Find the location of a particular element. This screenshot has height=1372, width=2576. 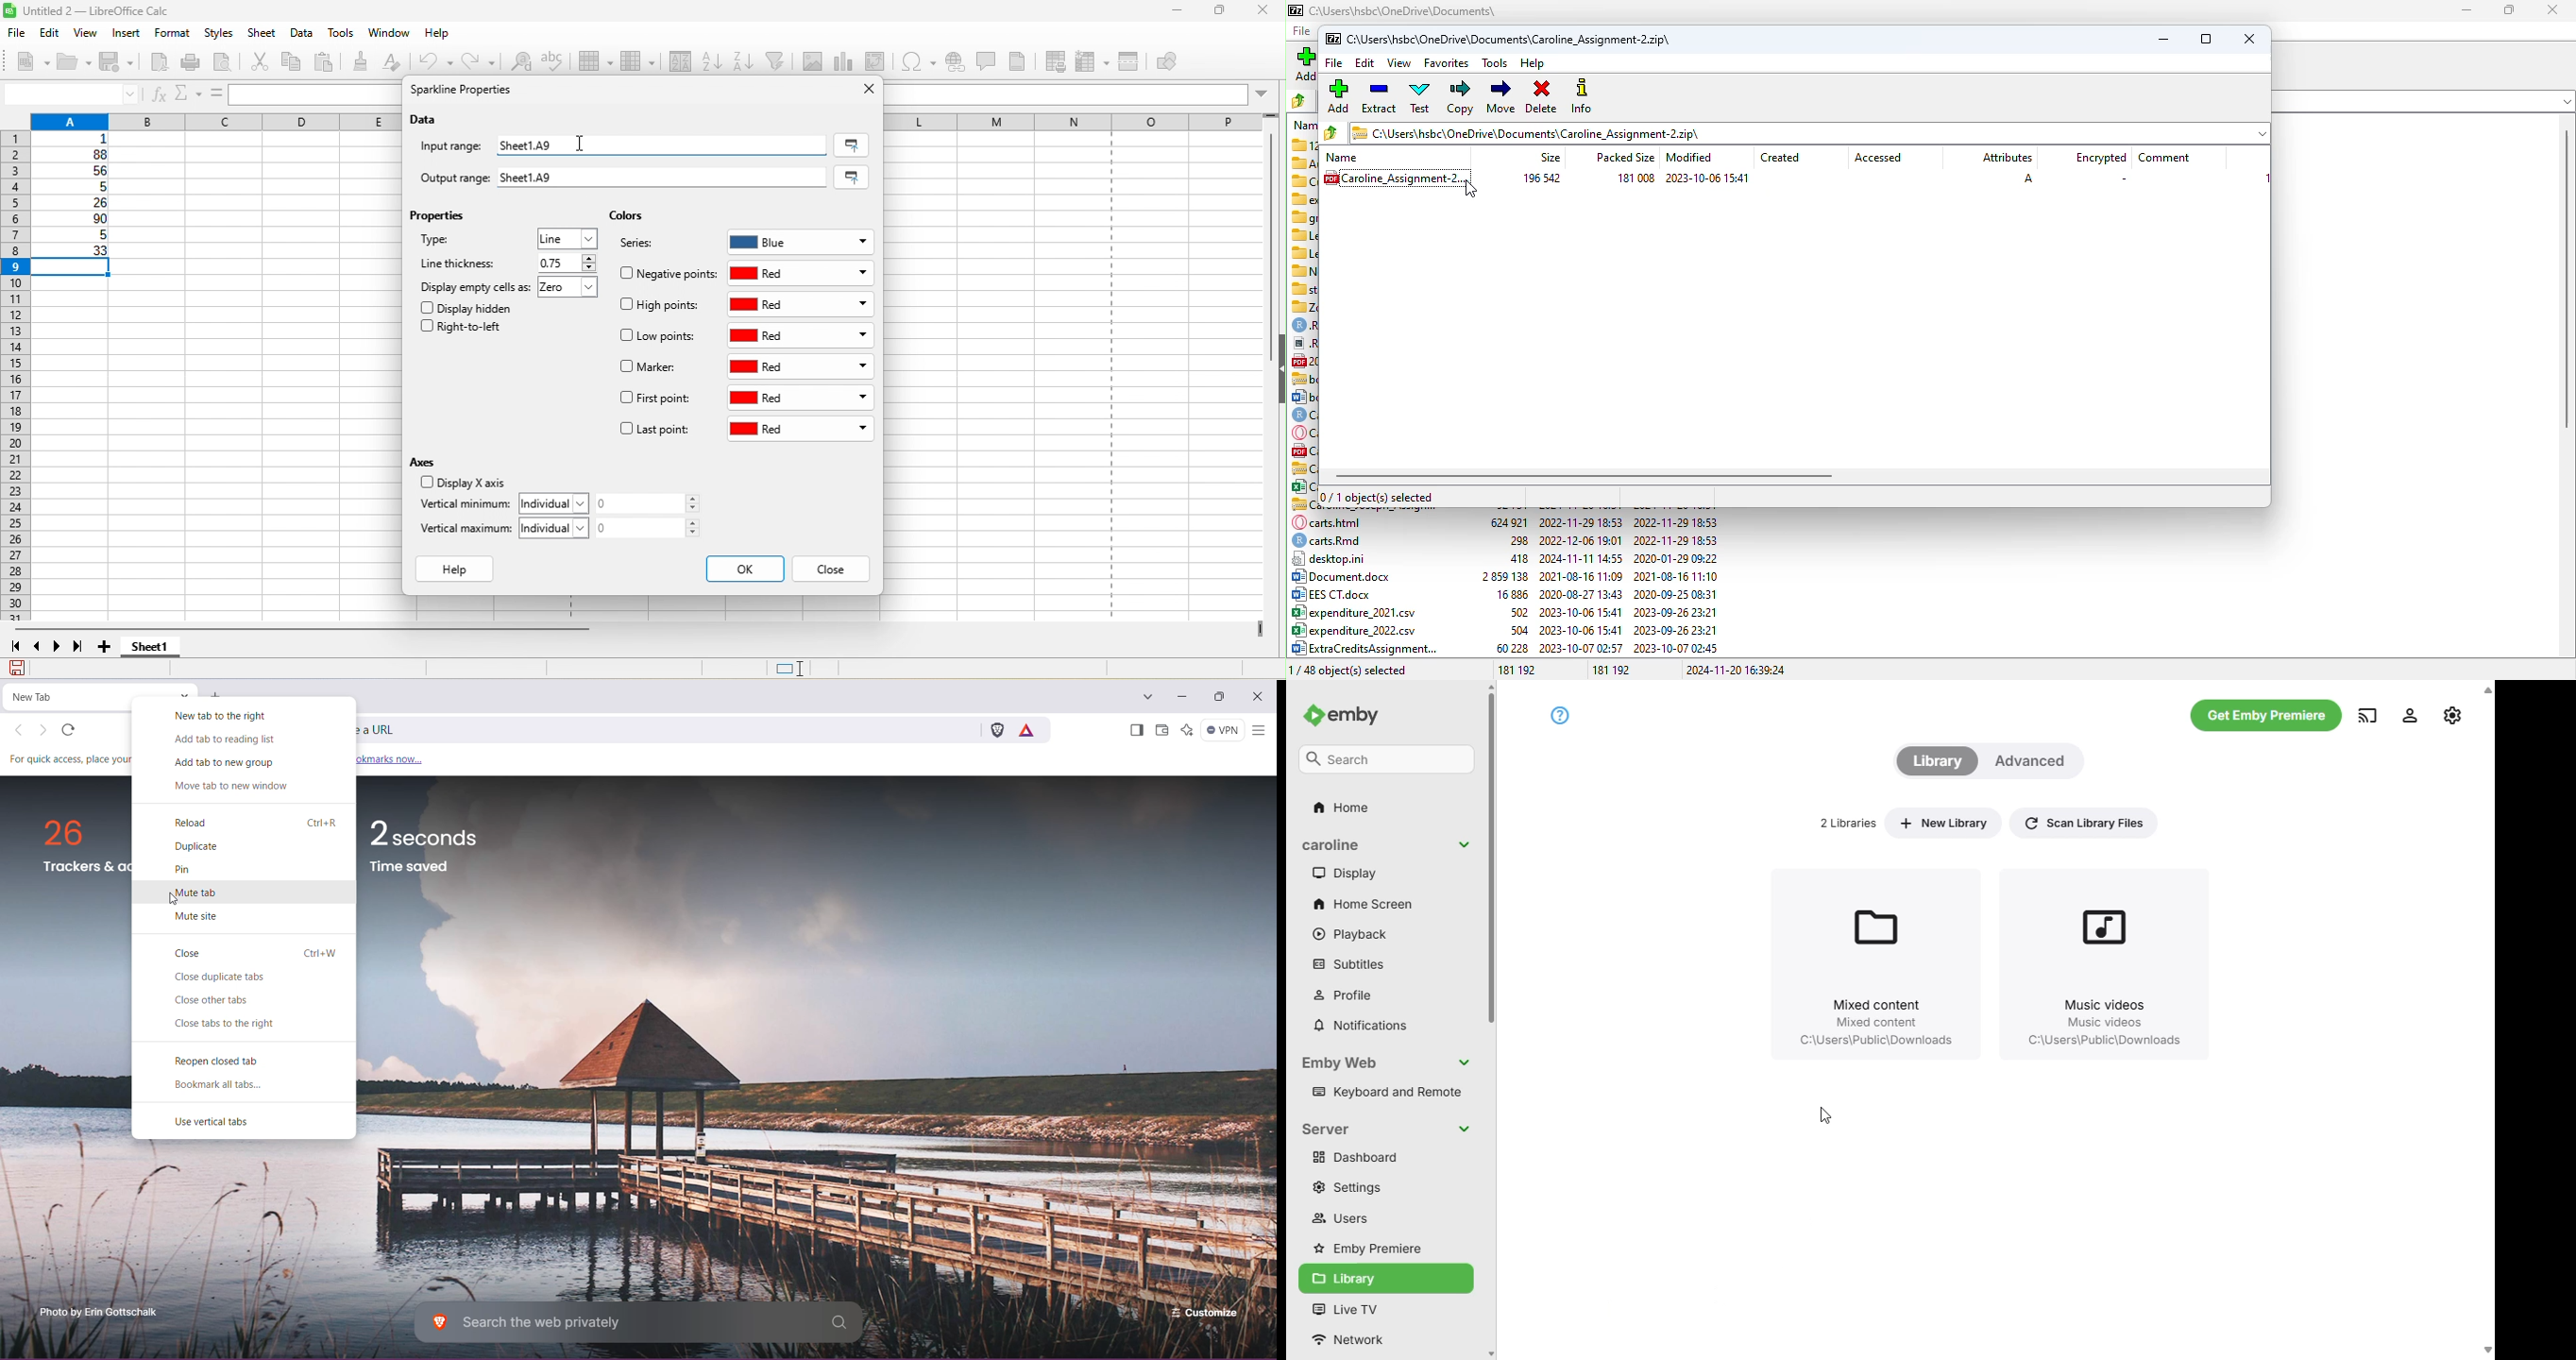

drag to view next columns is located at coordinates (1261, 629).